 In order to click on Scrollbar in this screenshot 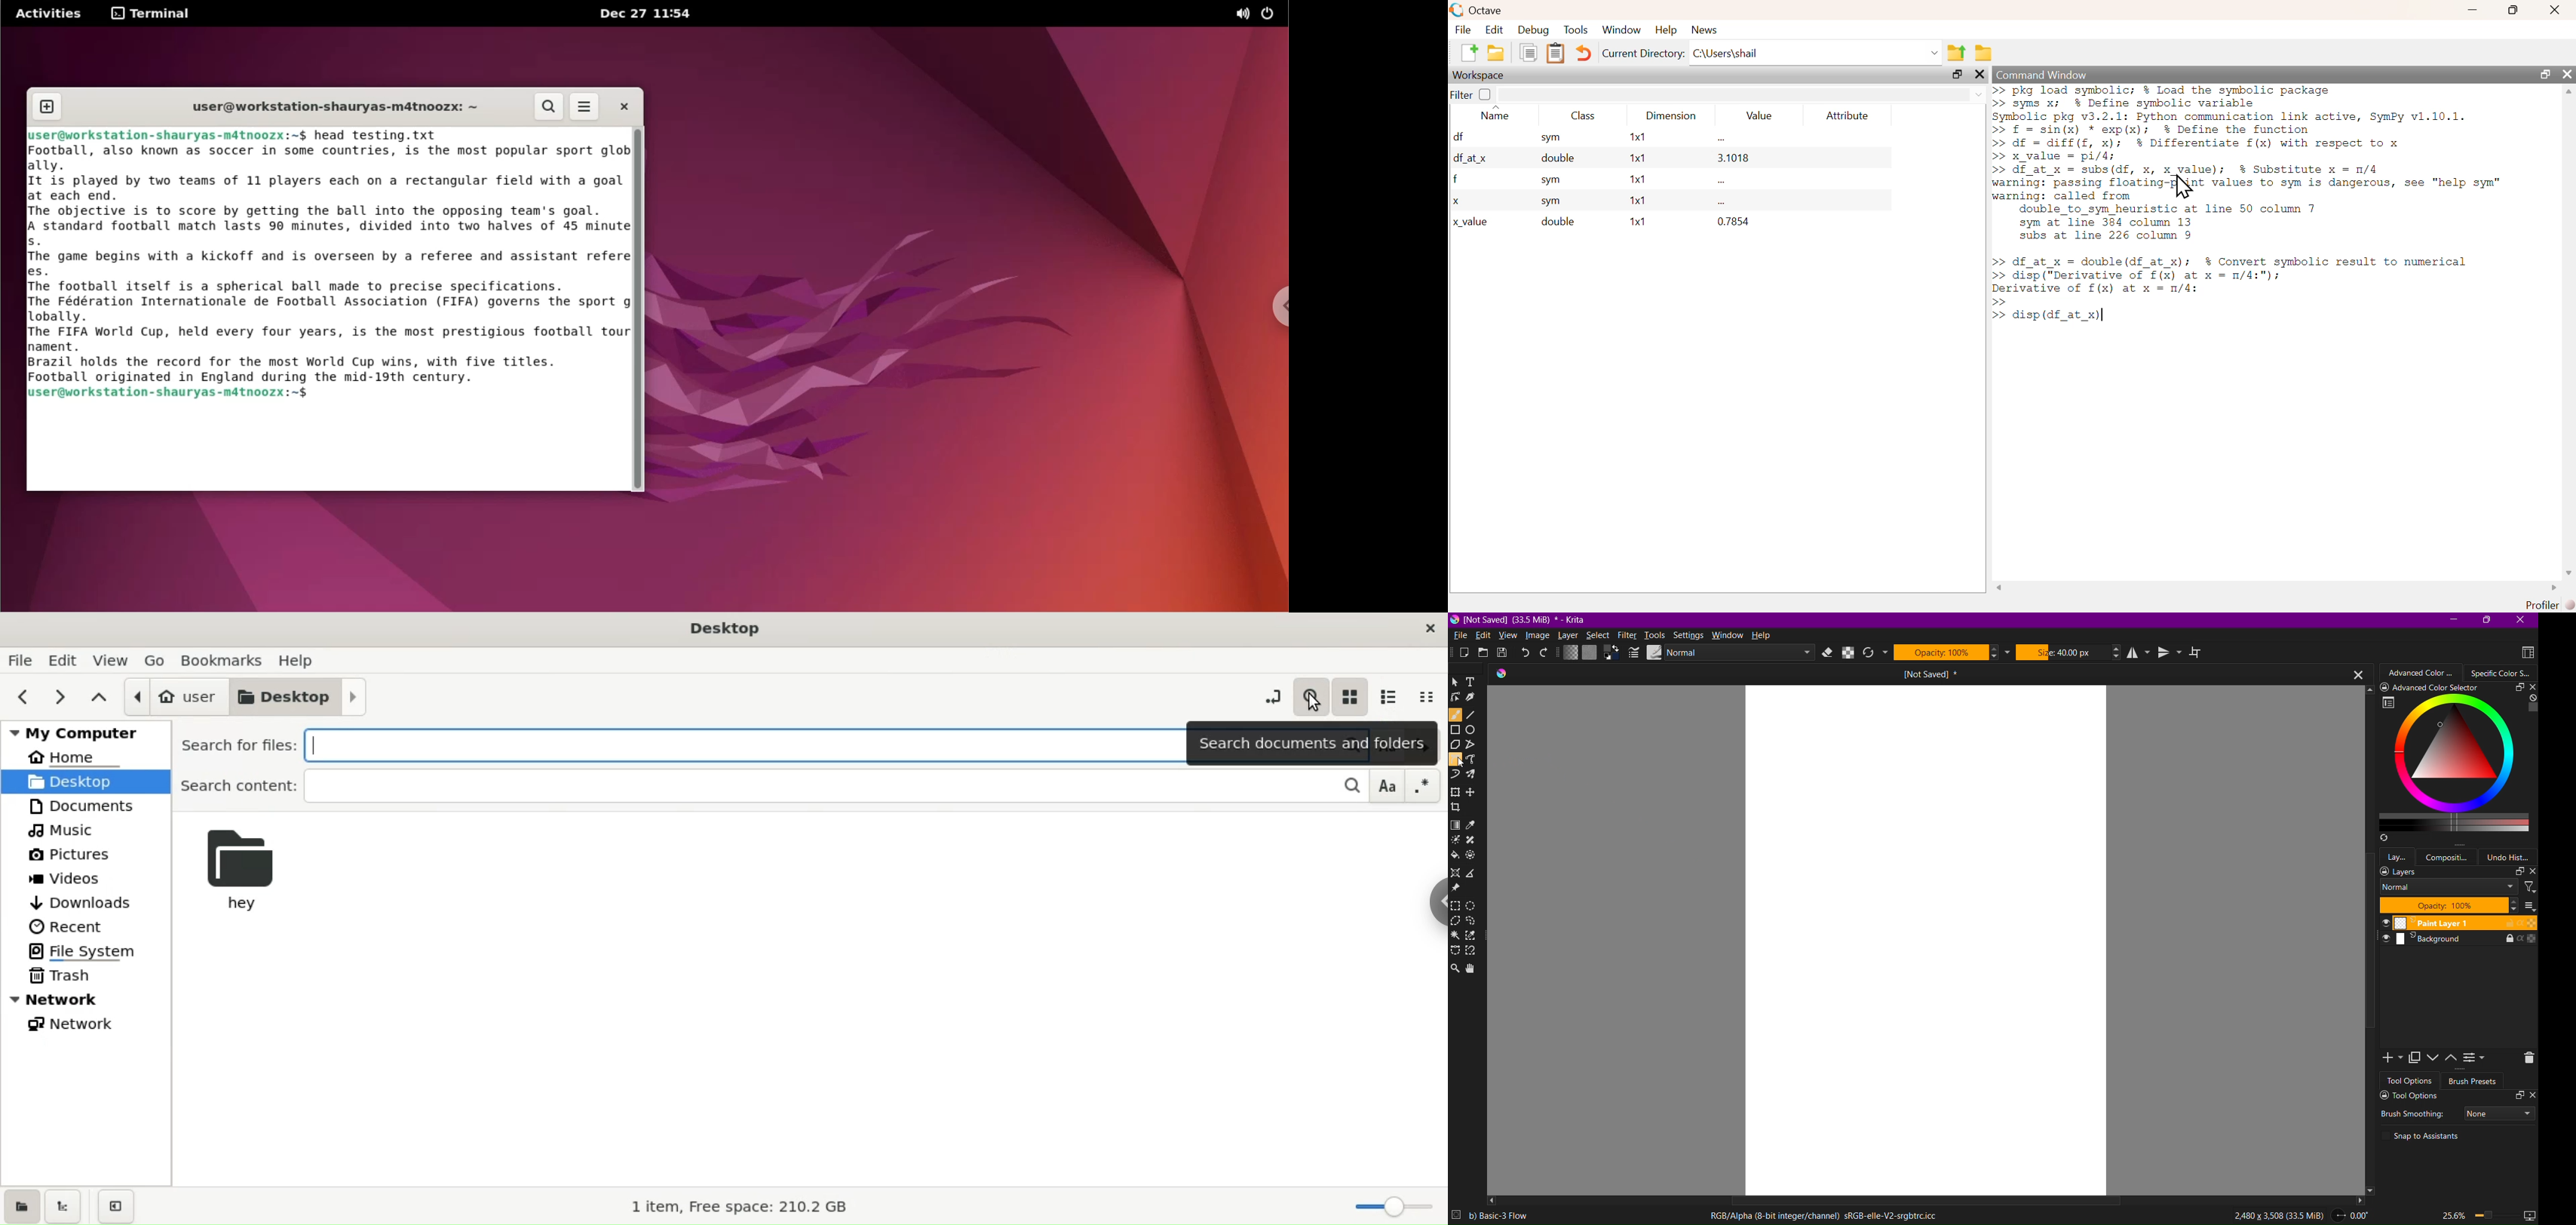, I will do `click(2368, 956)`.